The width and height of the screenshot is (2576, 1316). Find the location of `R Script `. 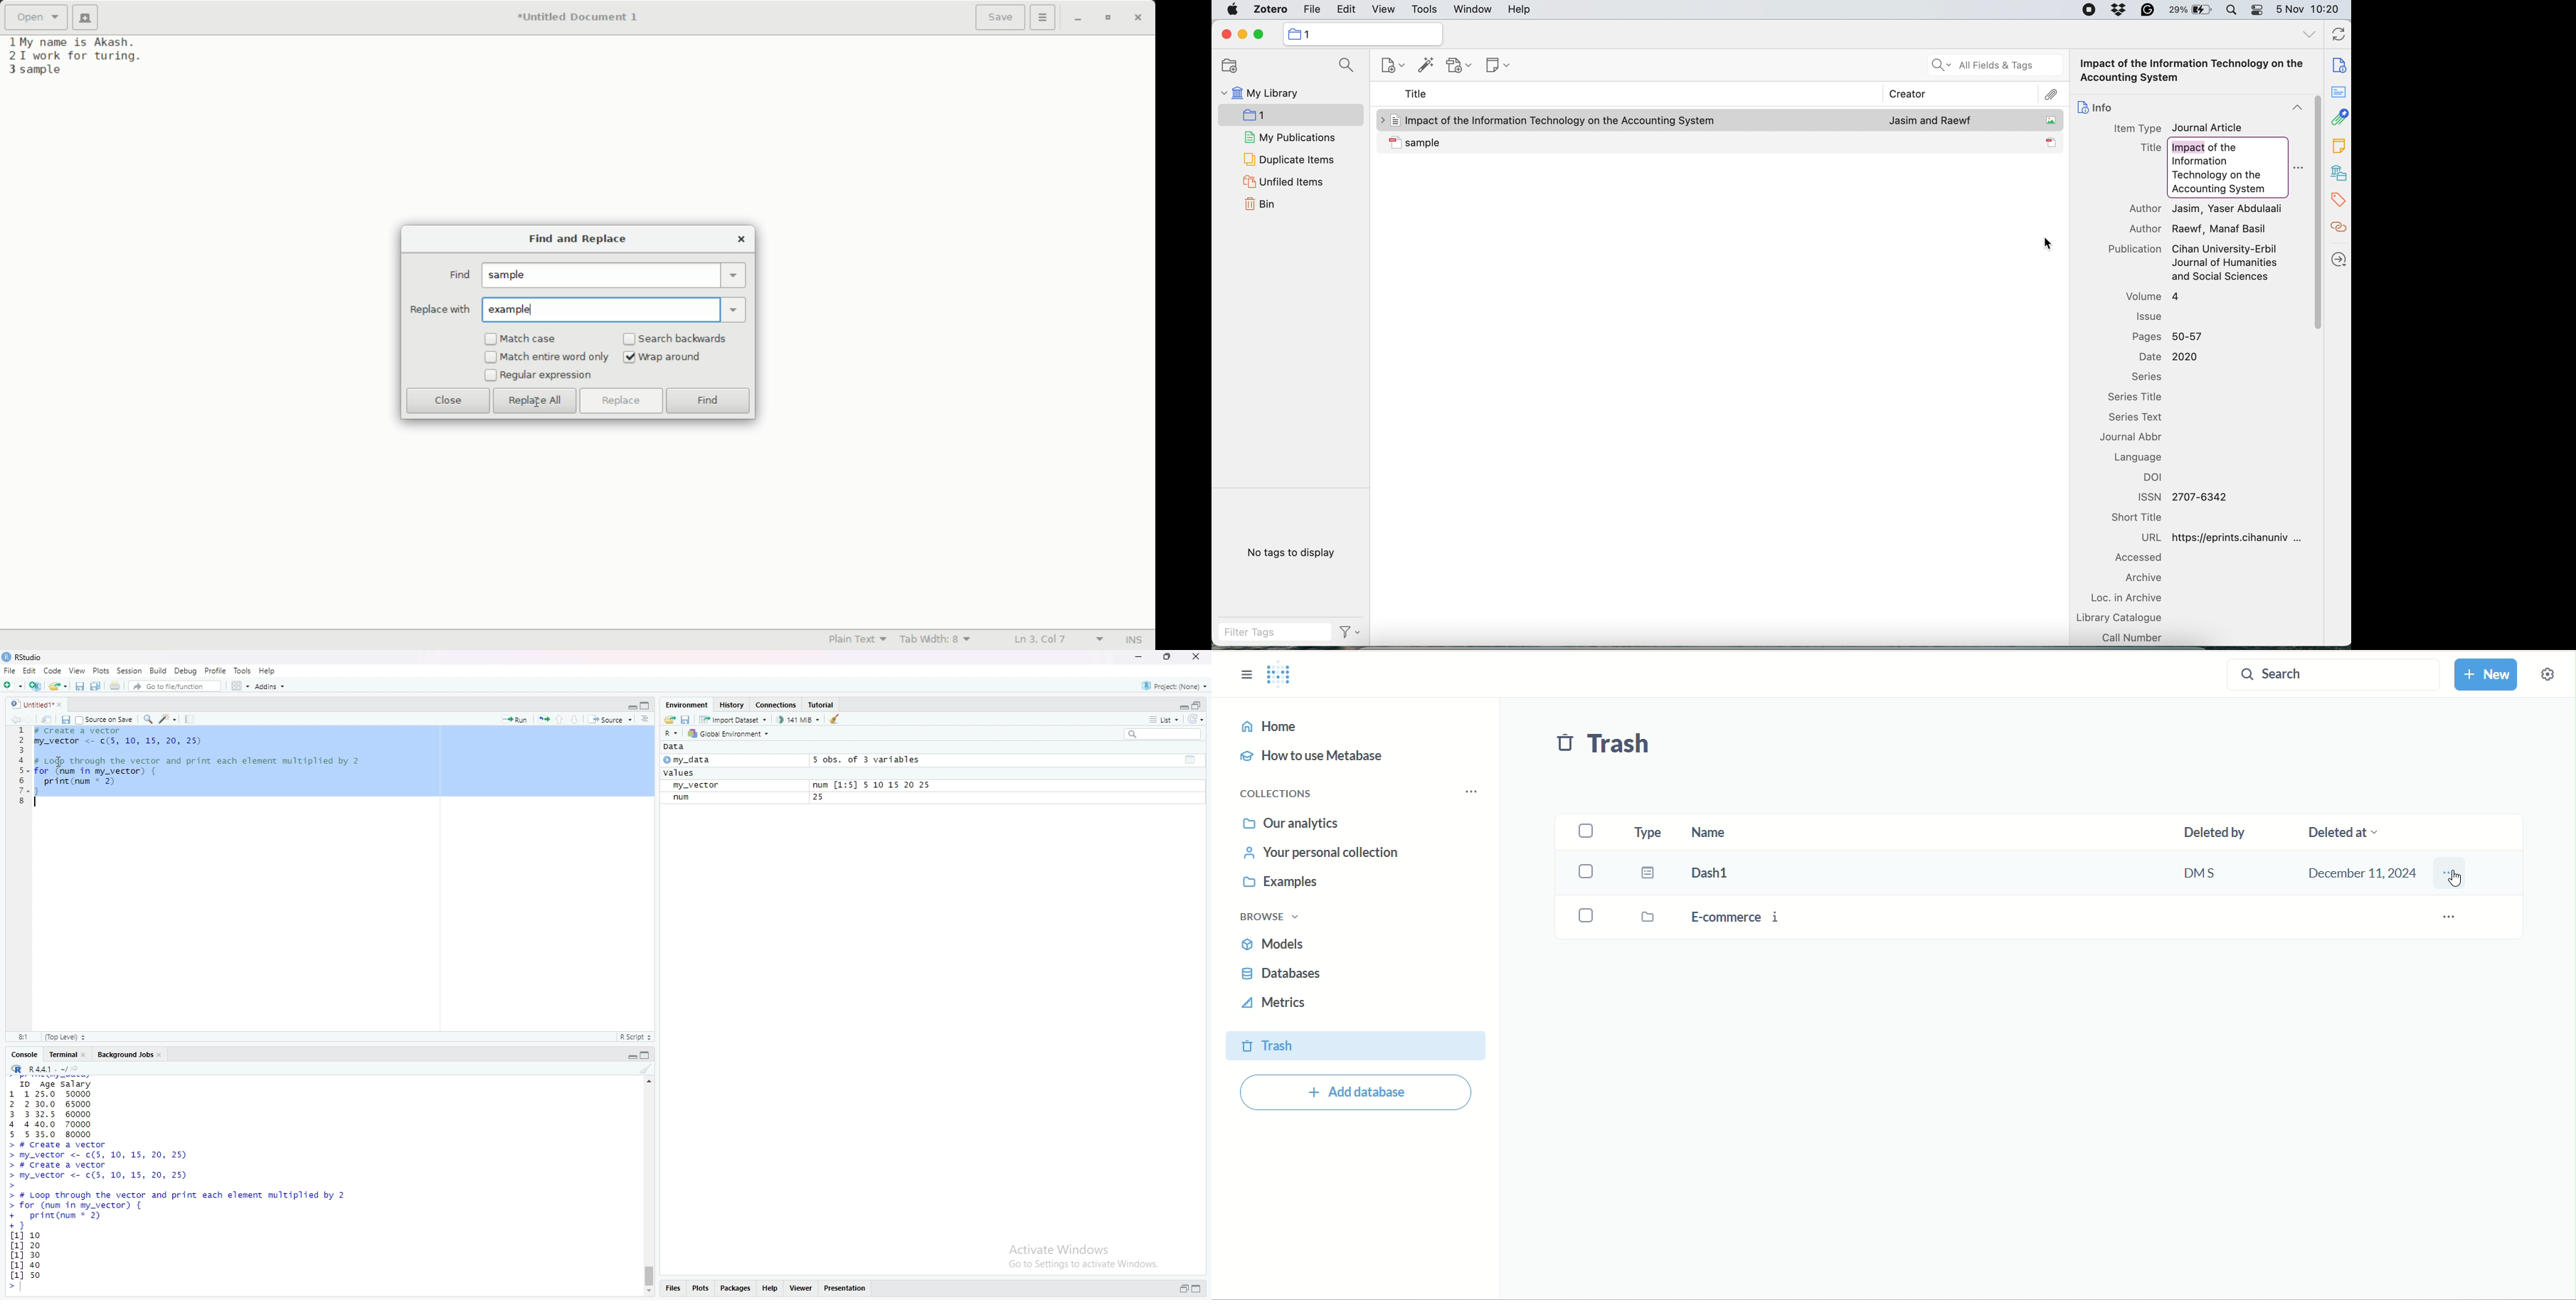

R Script  is located at coordinates (637, 1037).